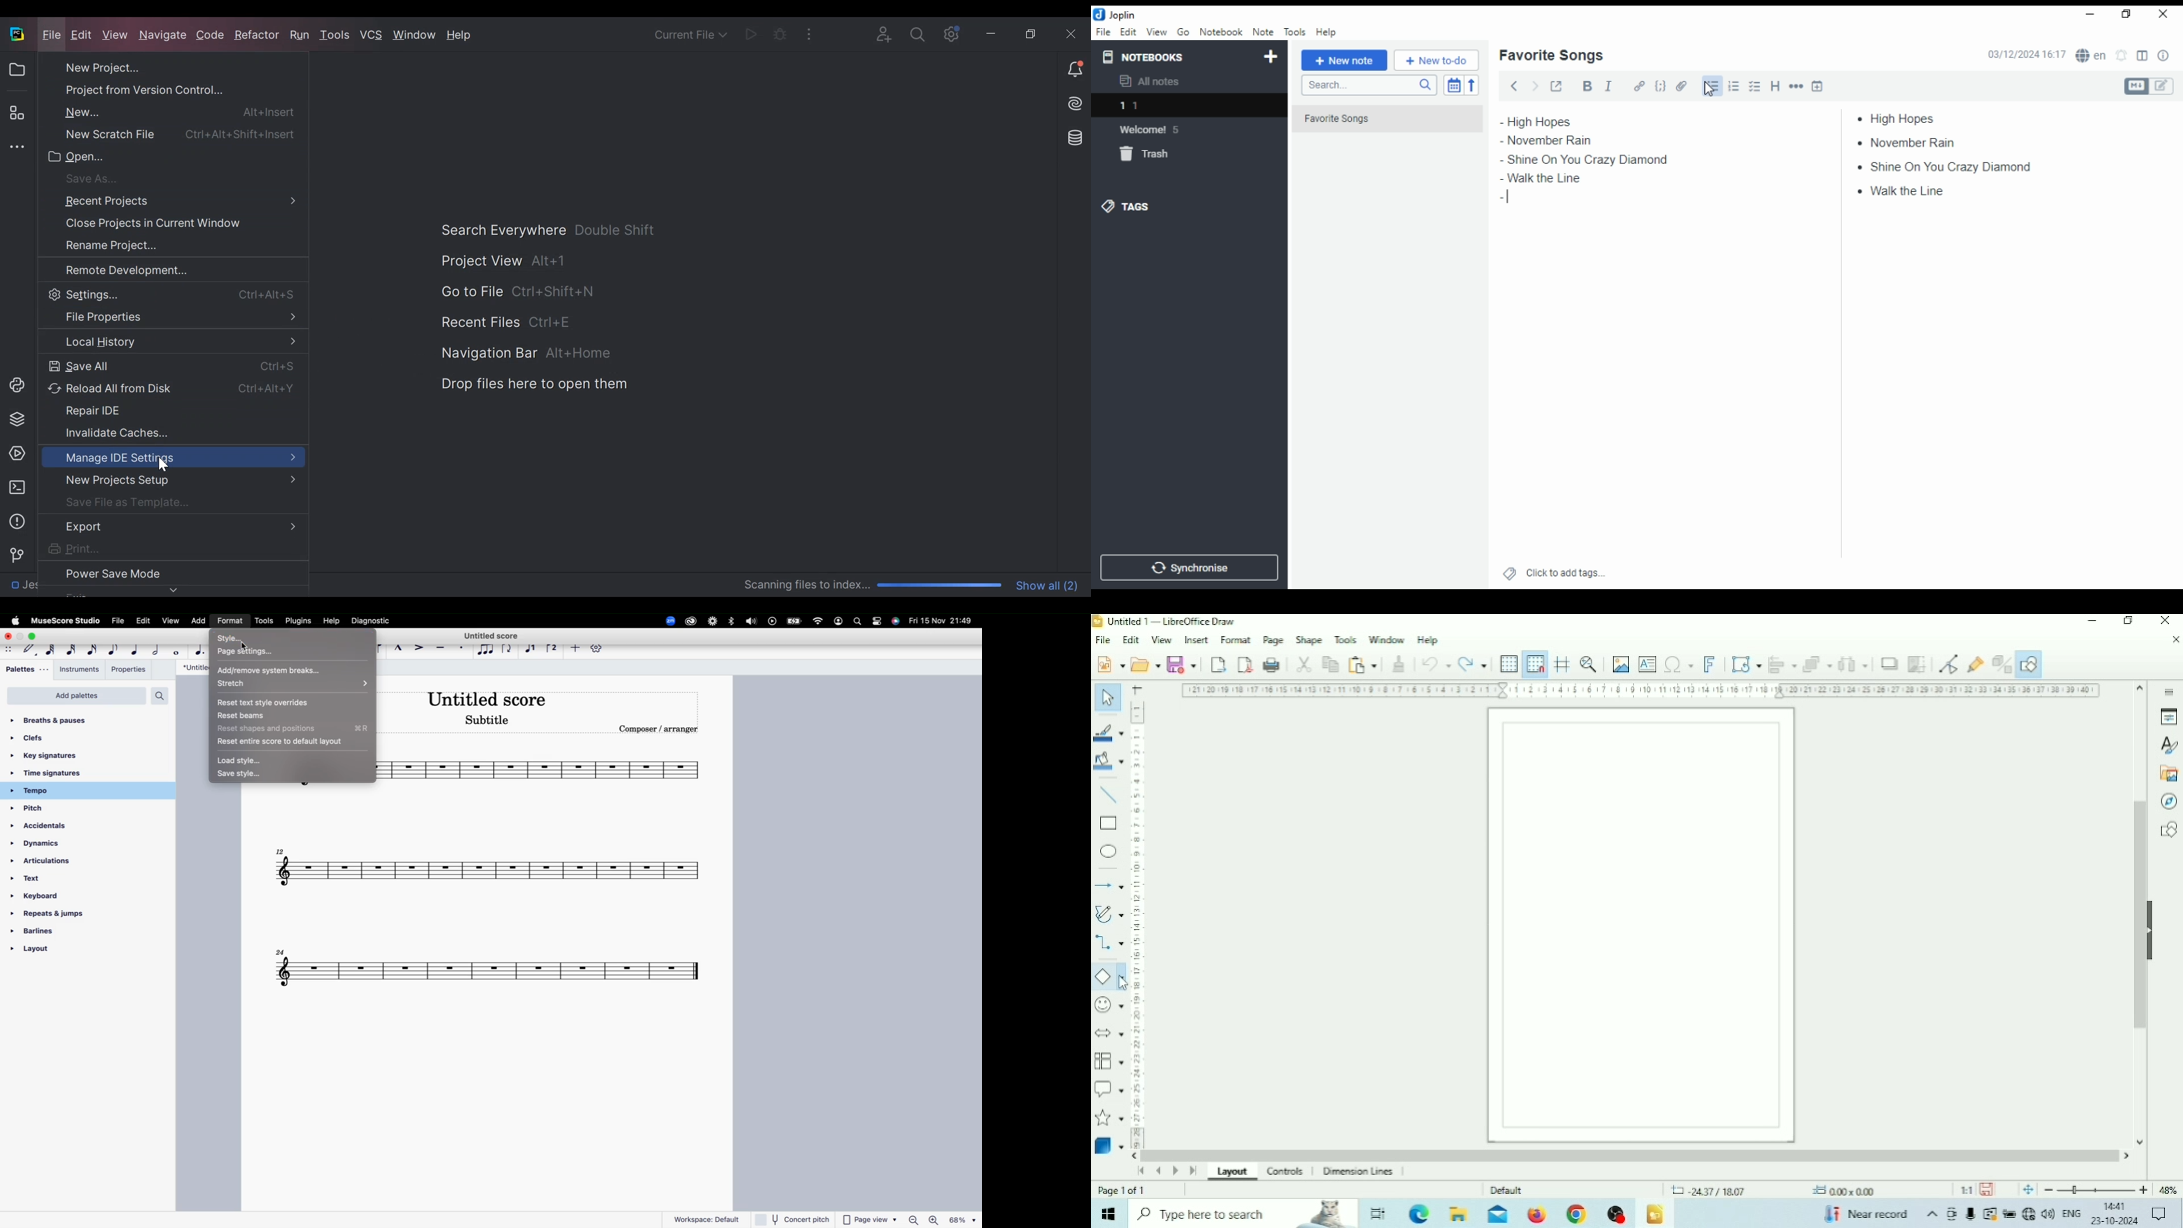  Describe the element at coordinates (1551, 56) in the screenshot. I see `list name` at that location.